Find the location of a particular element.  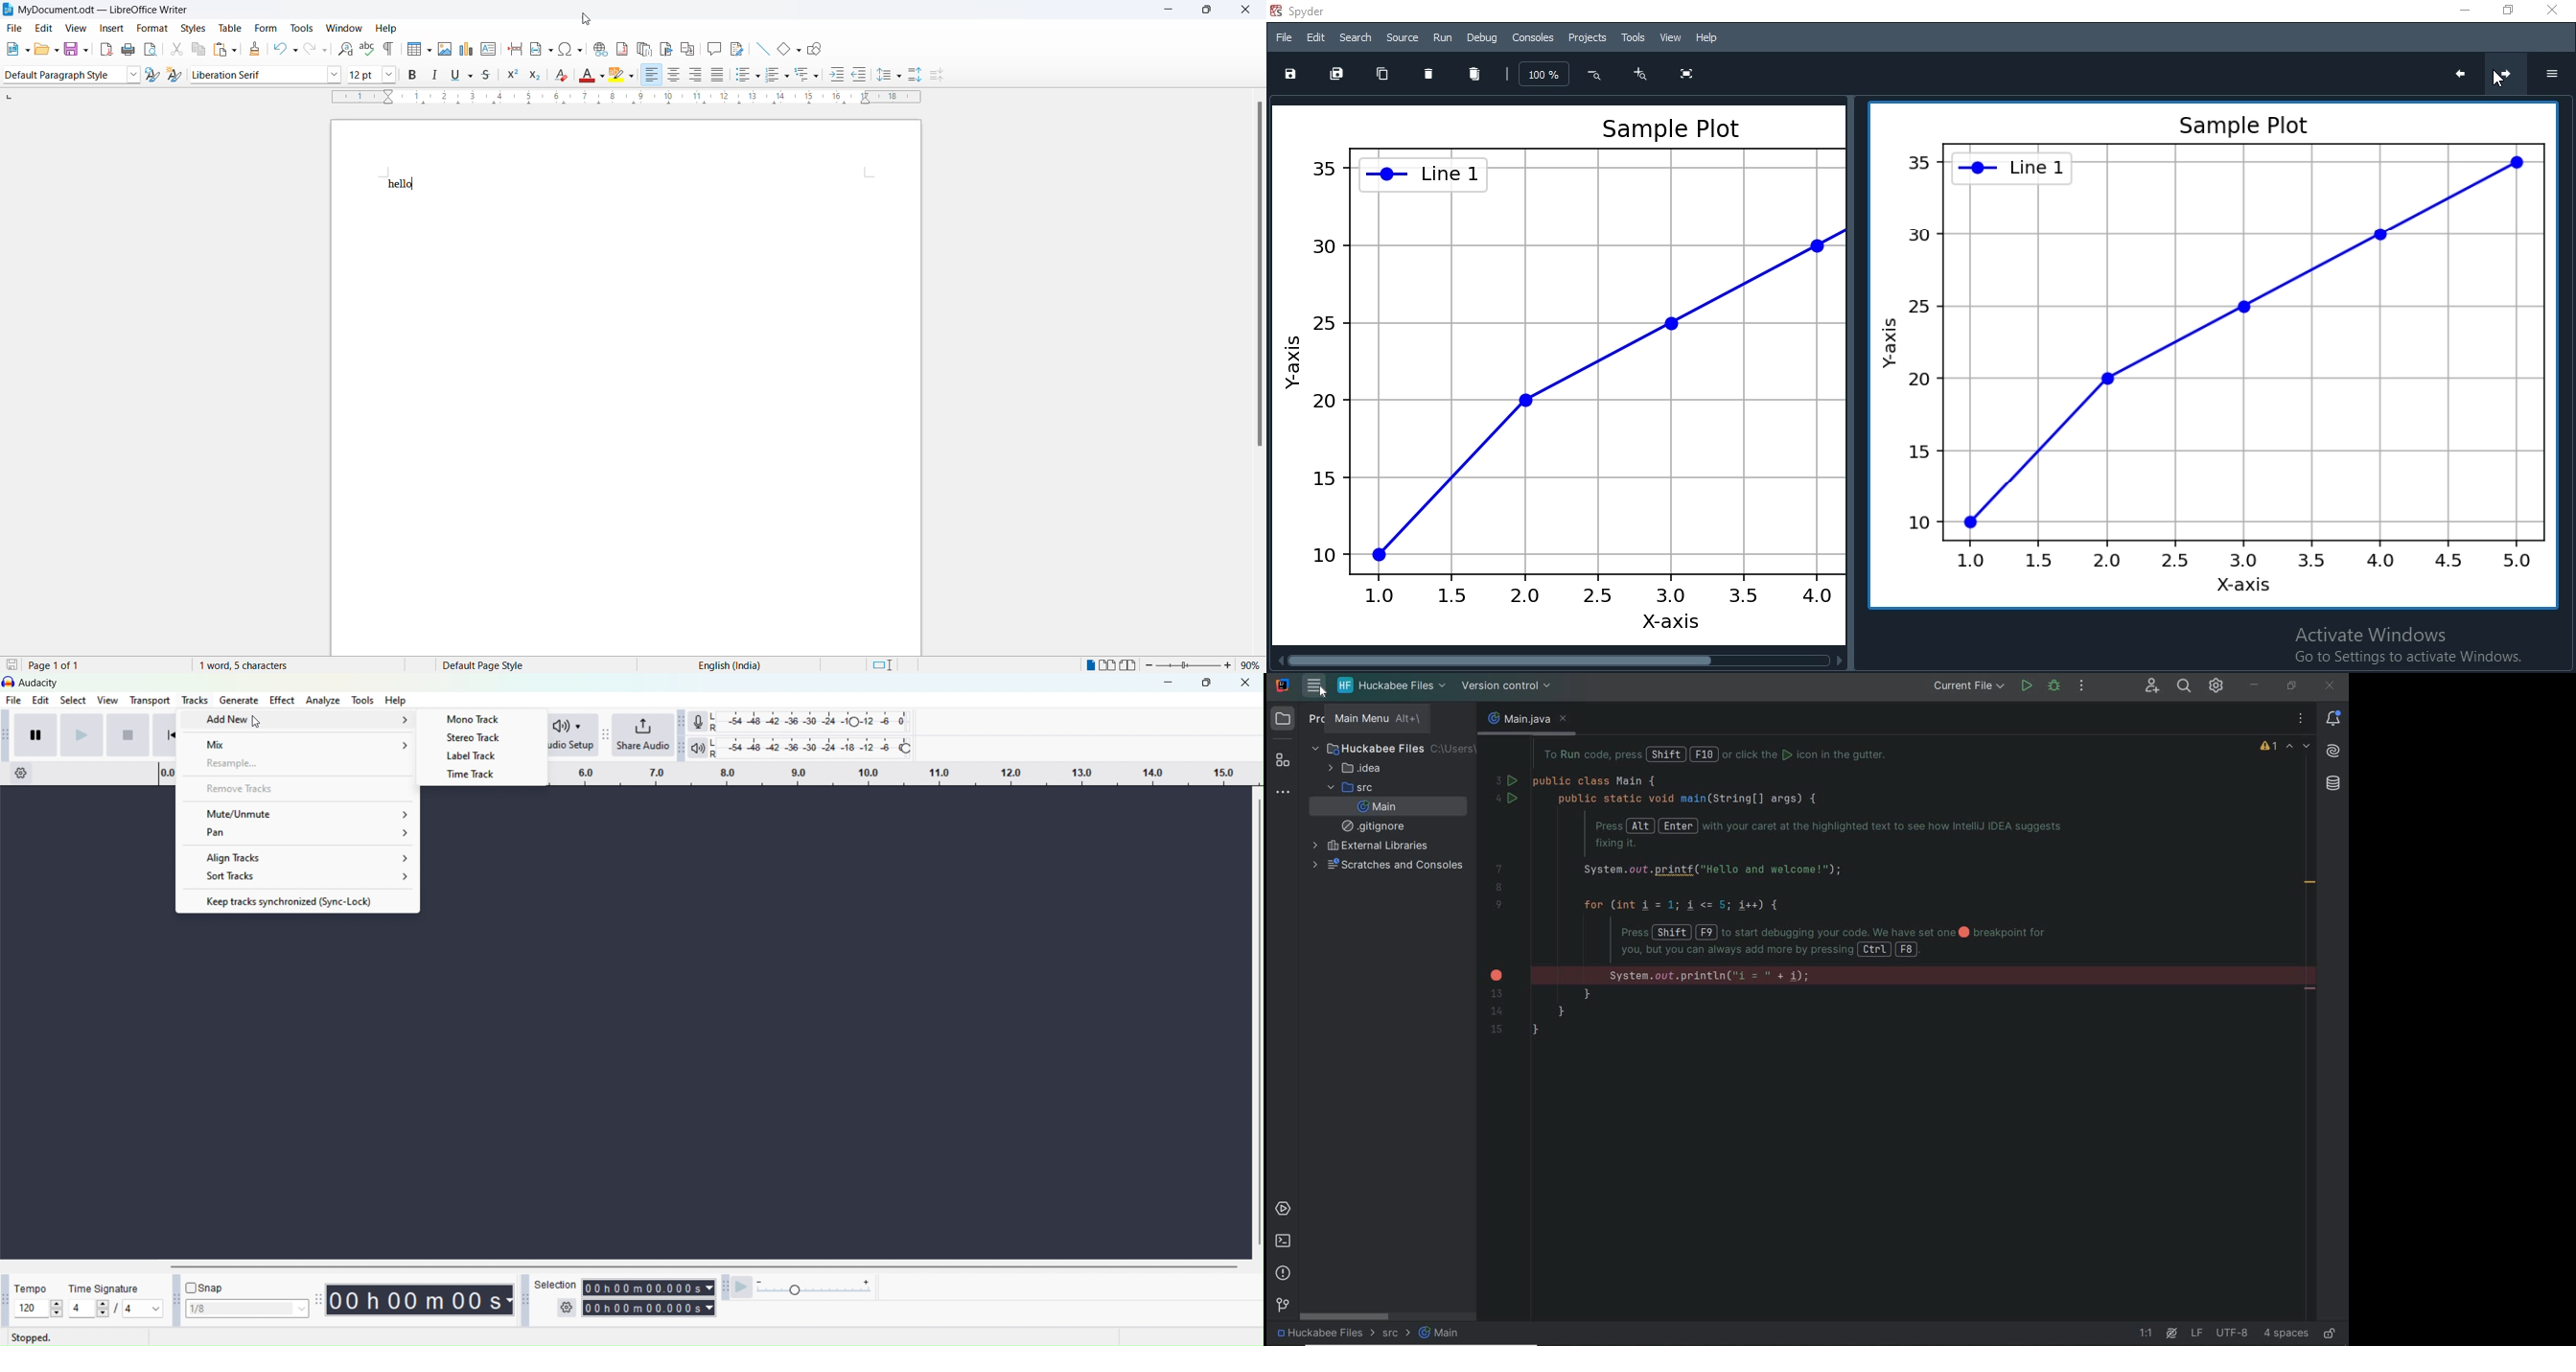

Audacity audio setup toolbar is located at coordinates (530, 735).